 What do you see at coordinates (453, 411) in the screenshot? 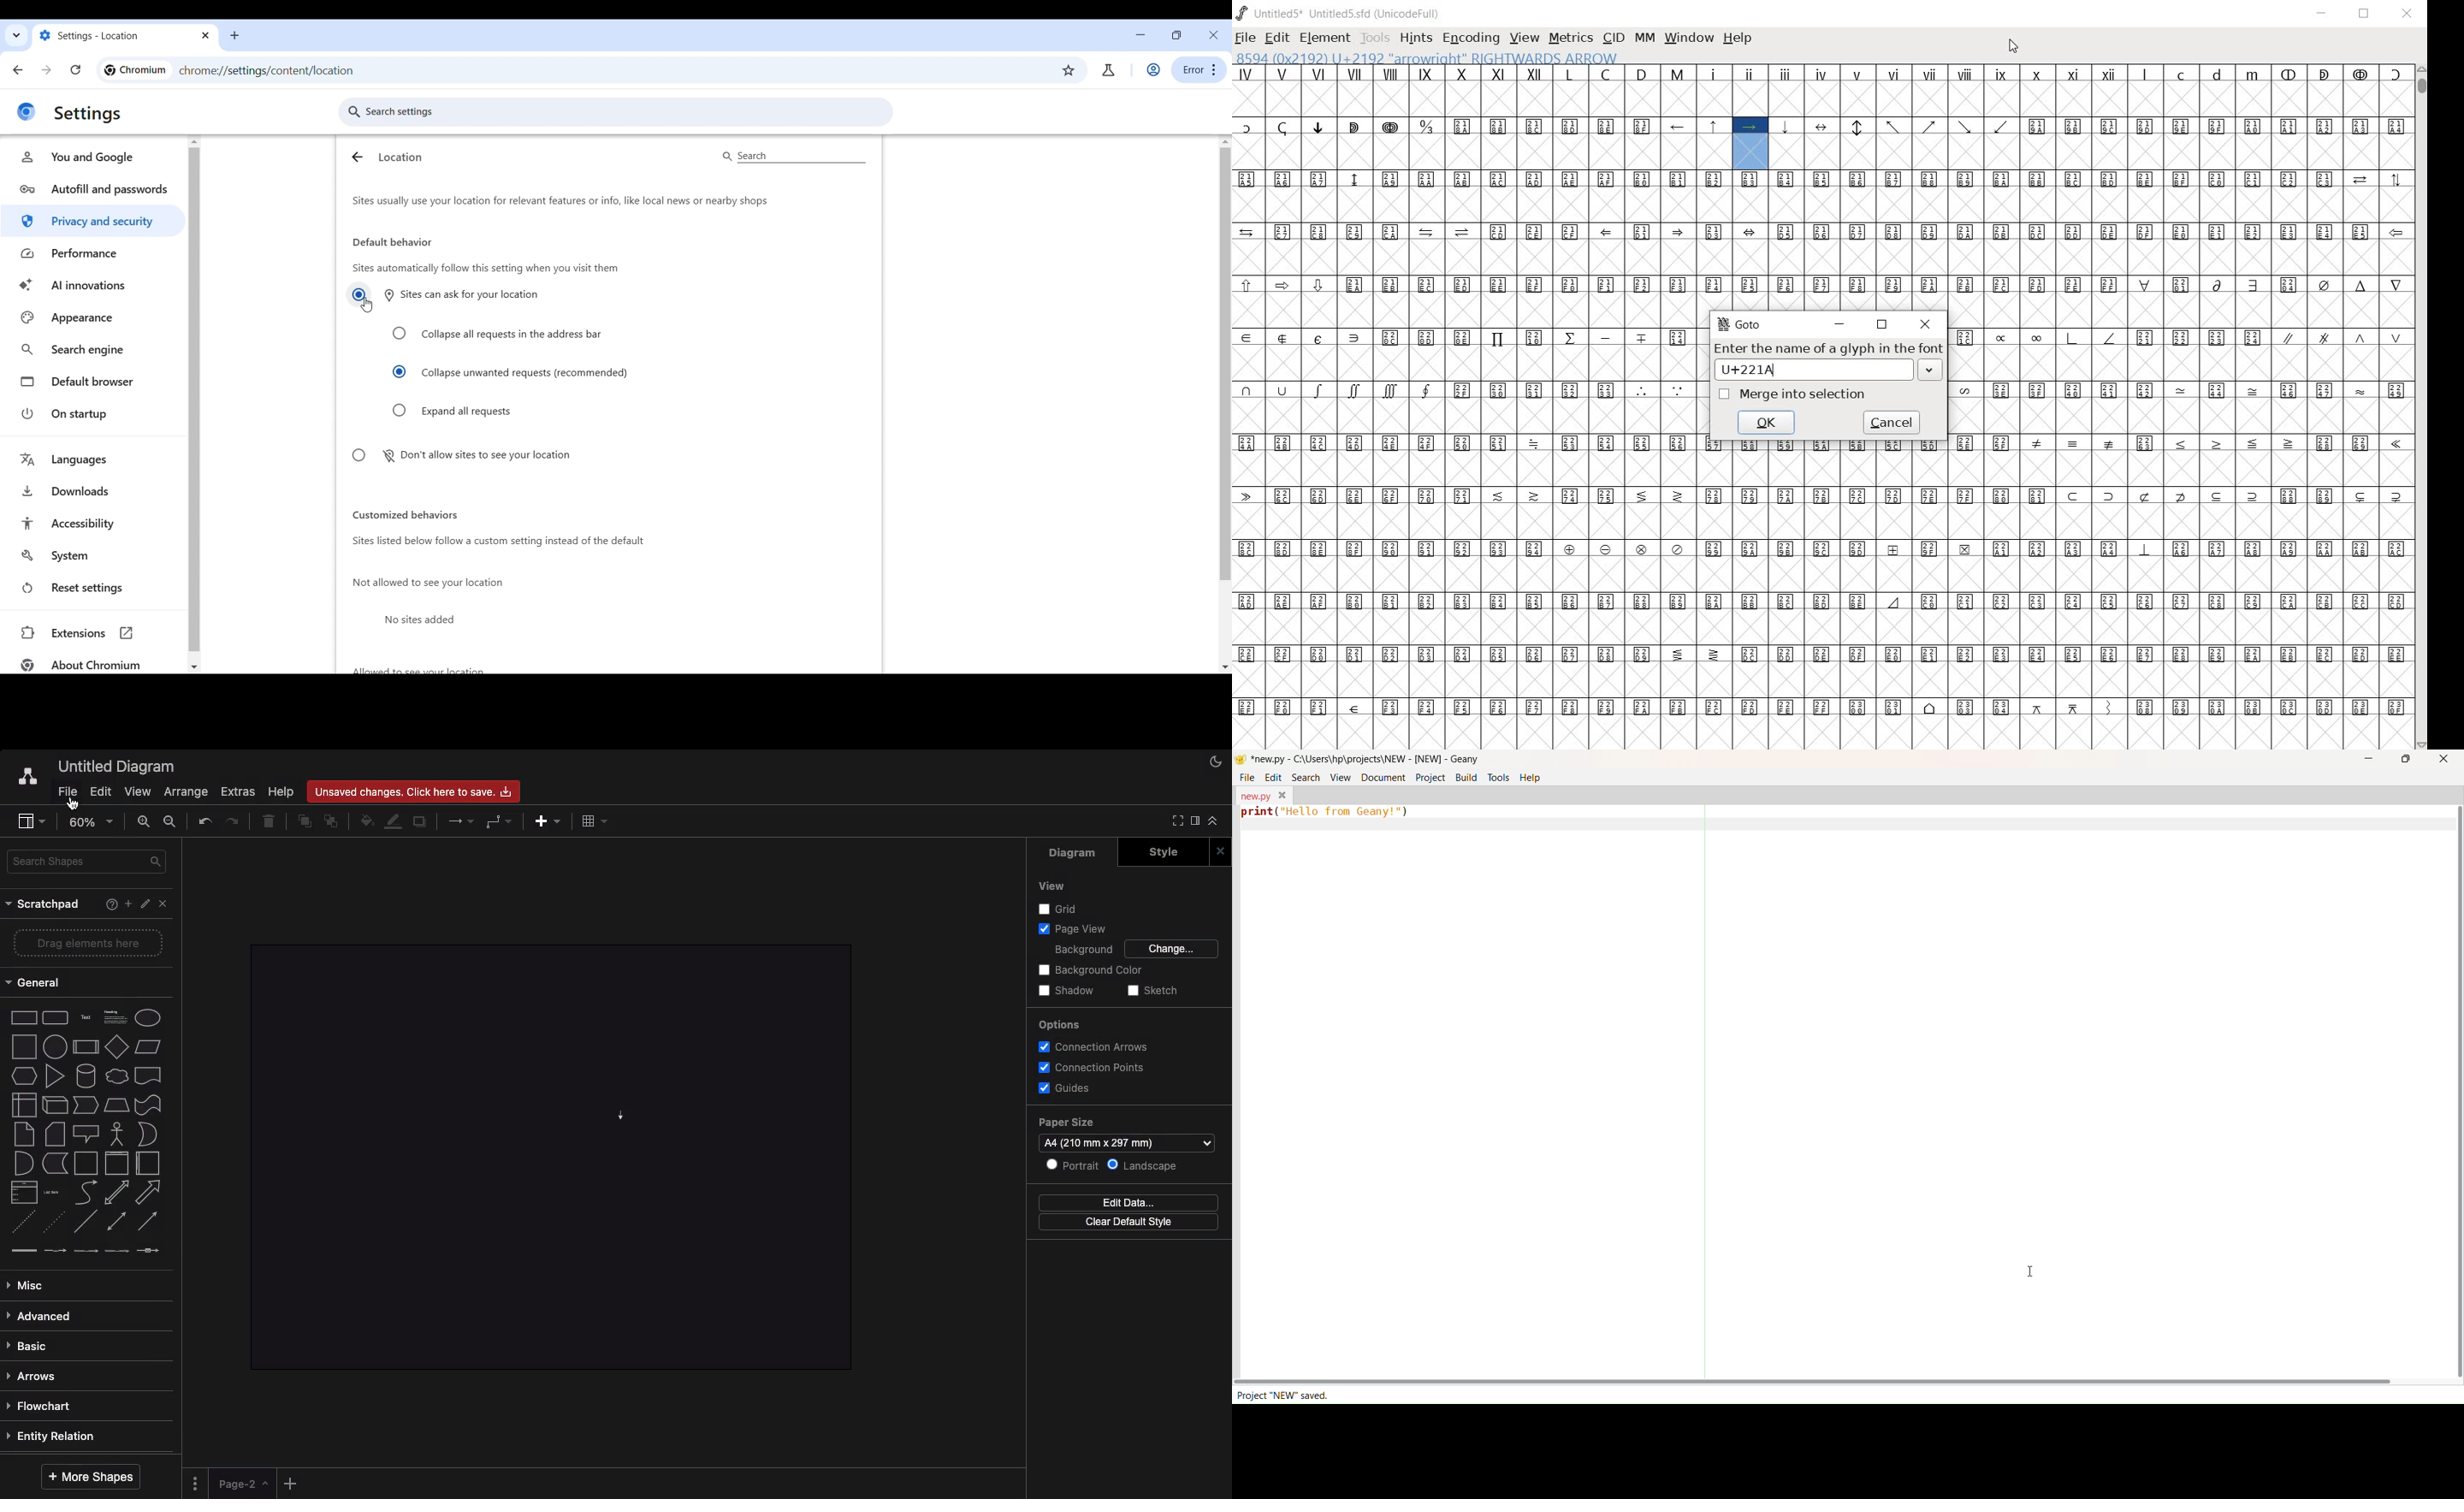
I see `Expand all requests` at bounding box center [453, 411].